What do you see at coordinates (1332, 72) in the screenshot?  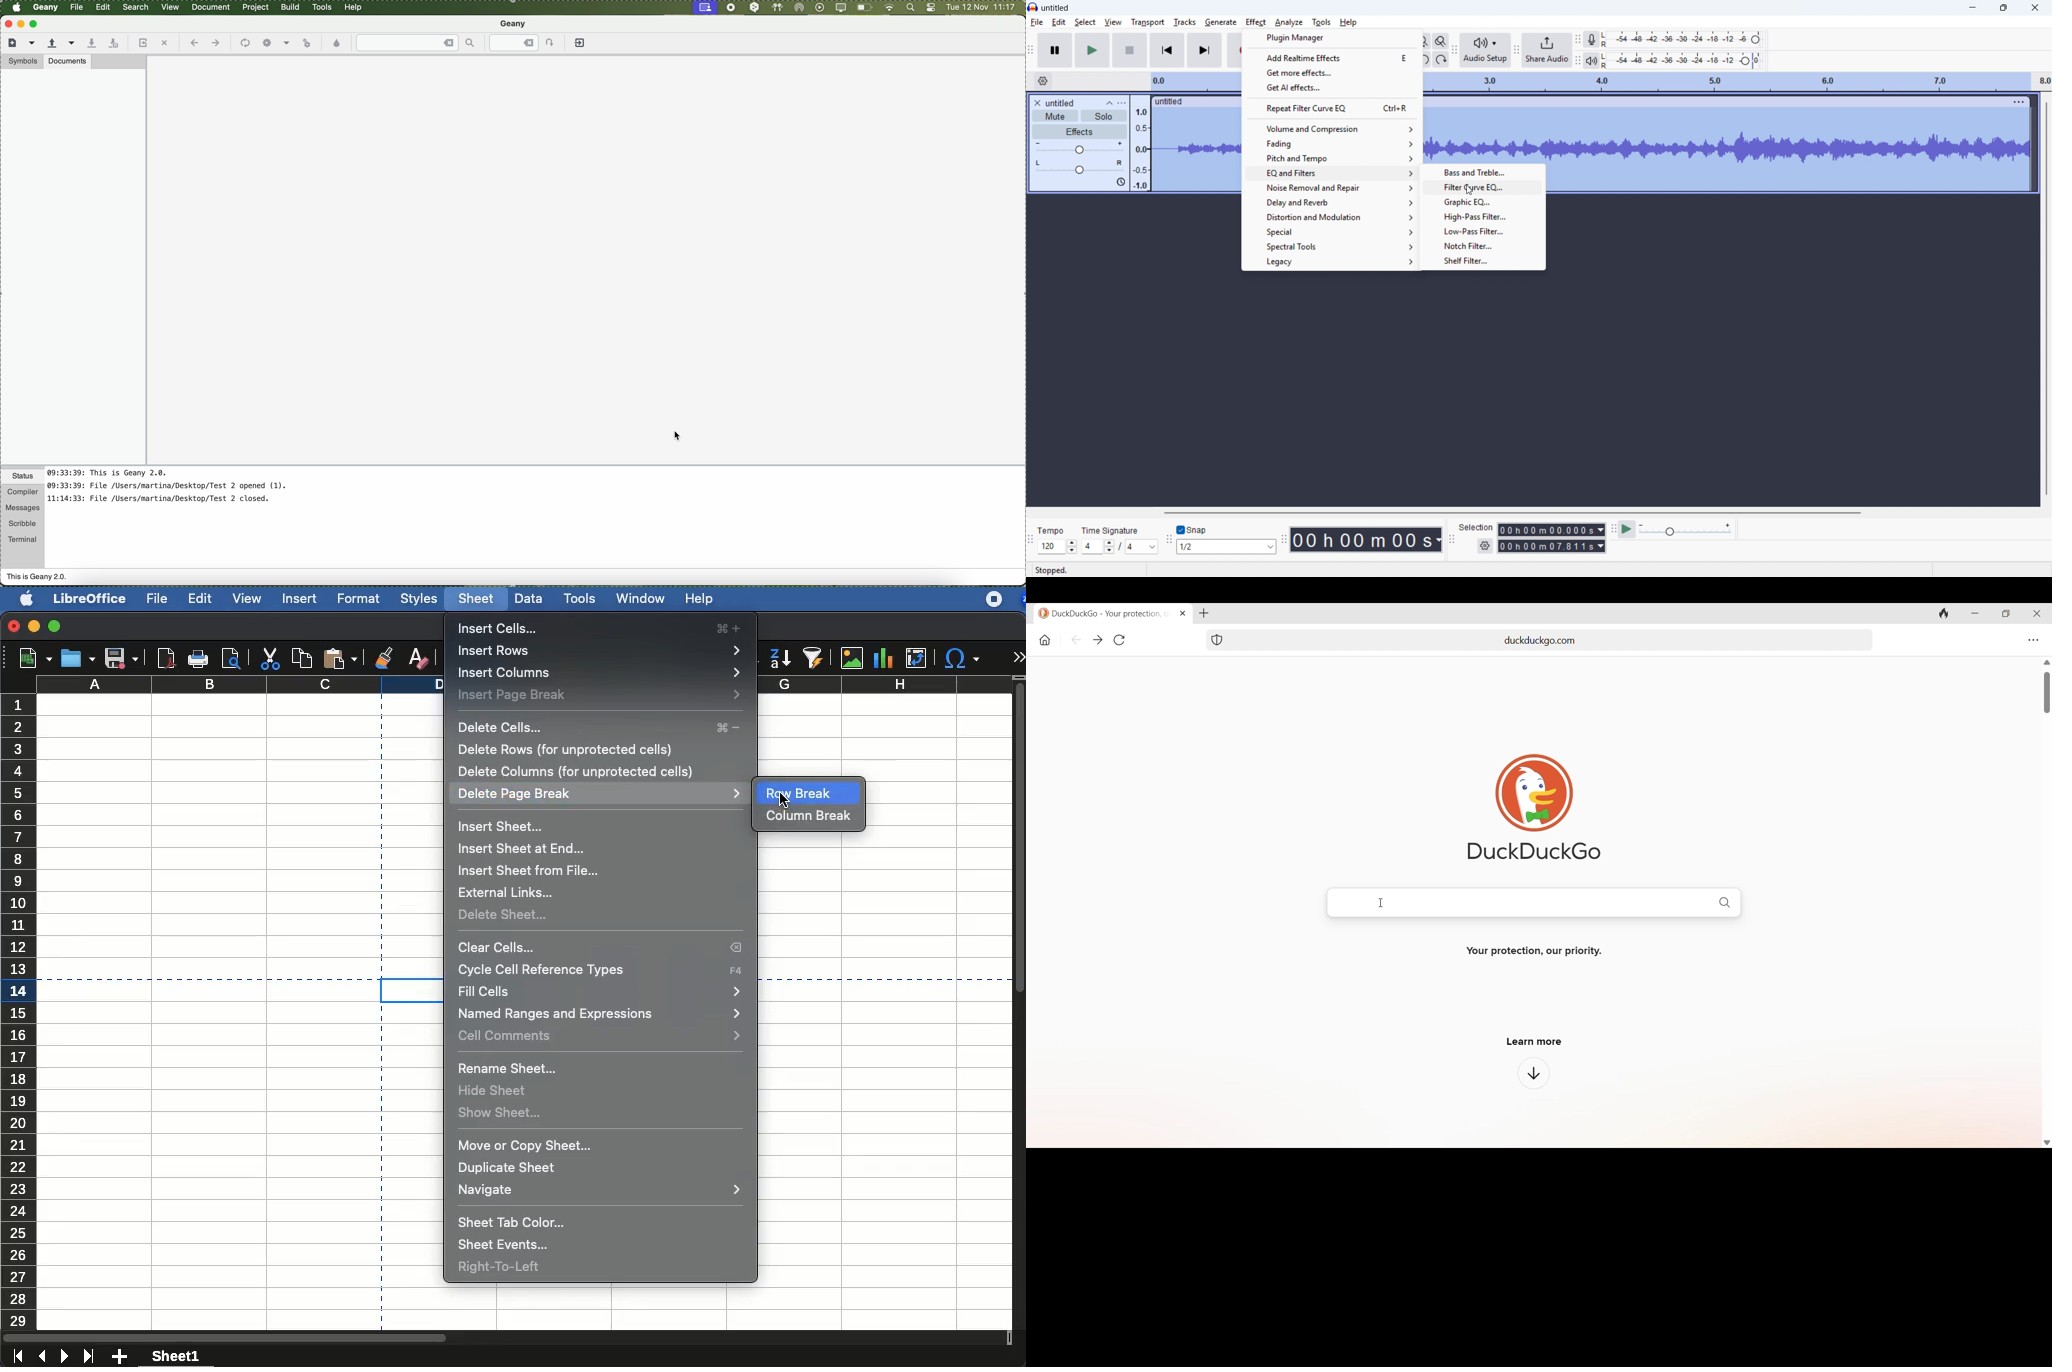 I see `Get more effects ` at bounding box center [1332, 72].